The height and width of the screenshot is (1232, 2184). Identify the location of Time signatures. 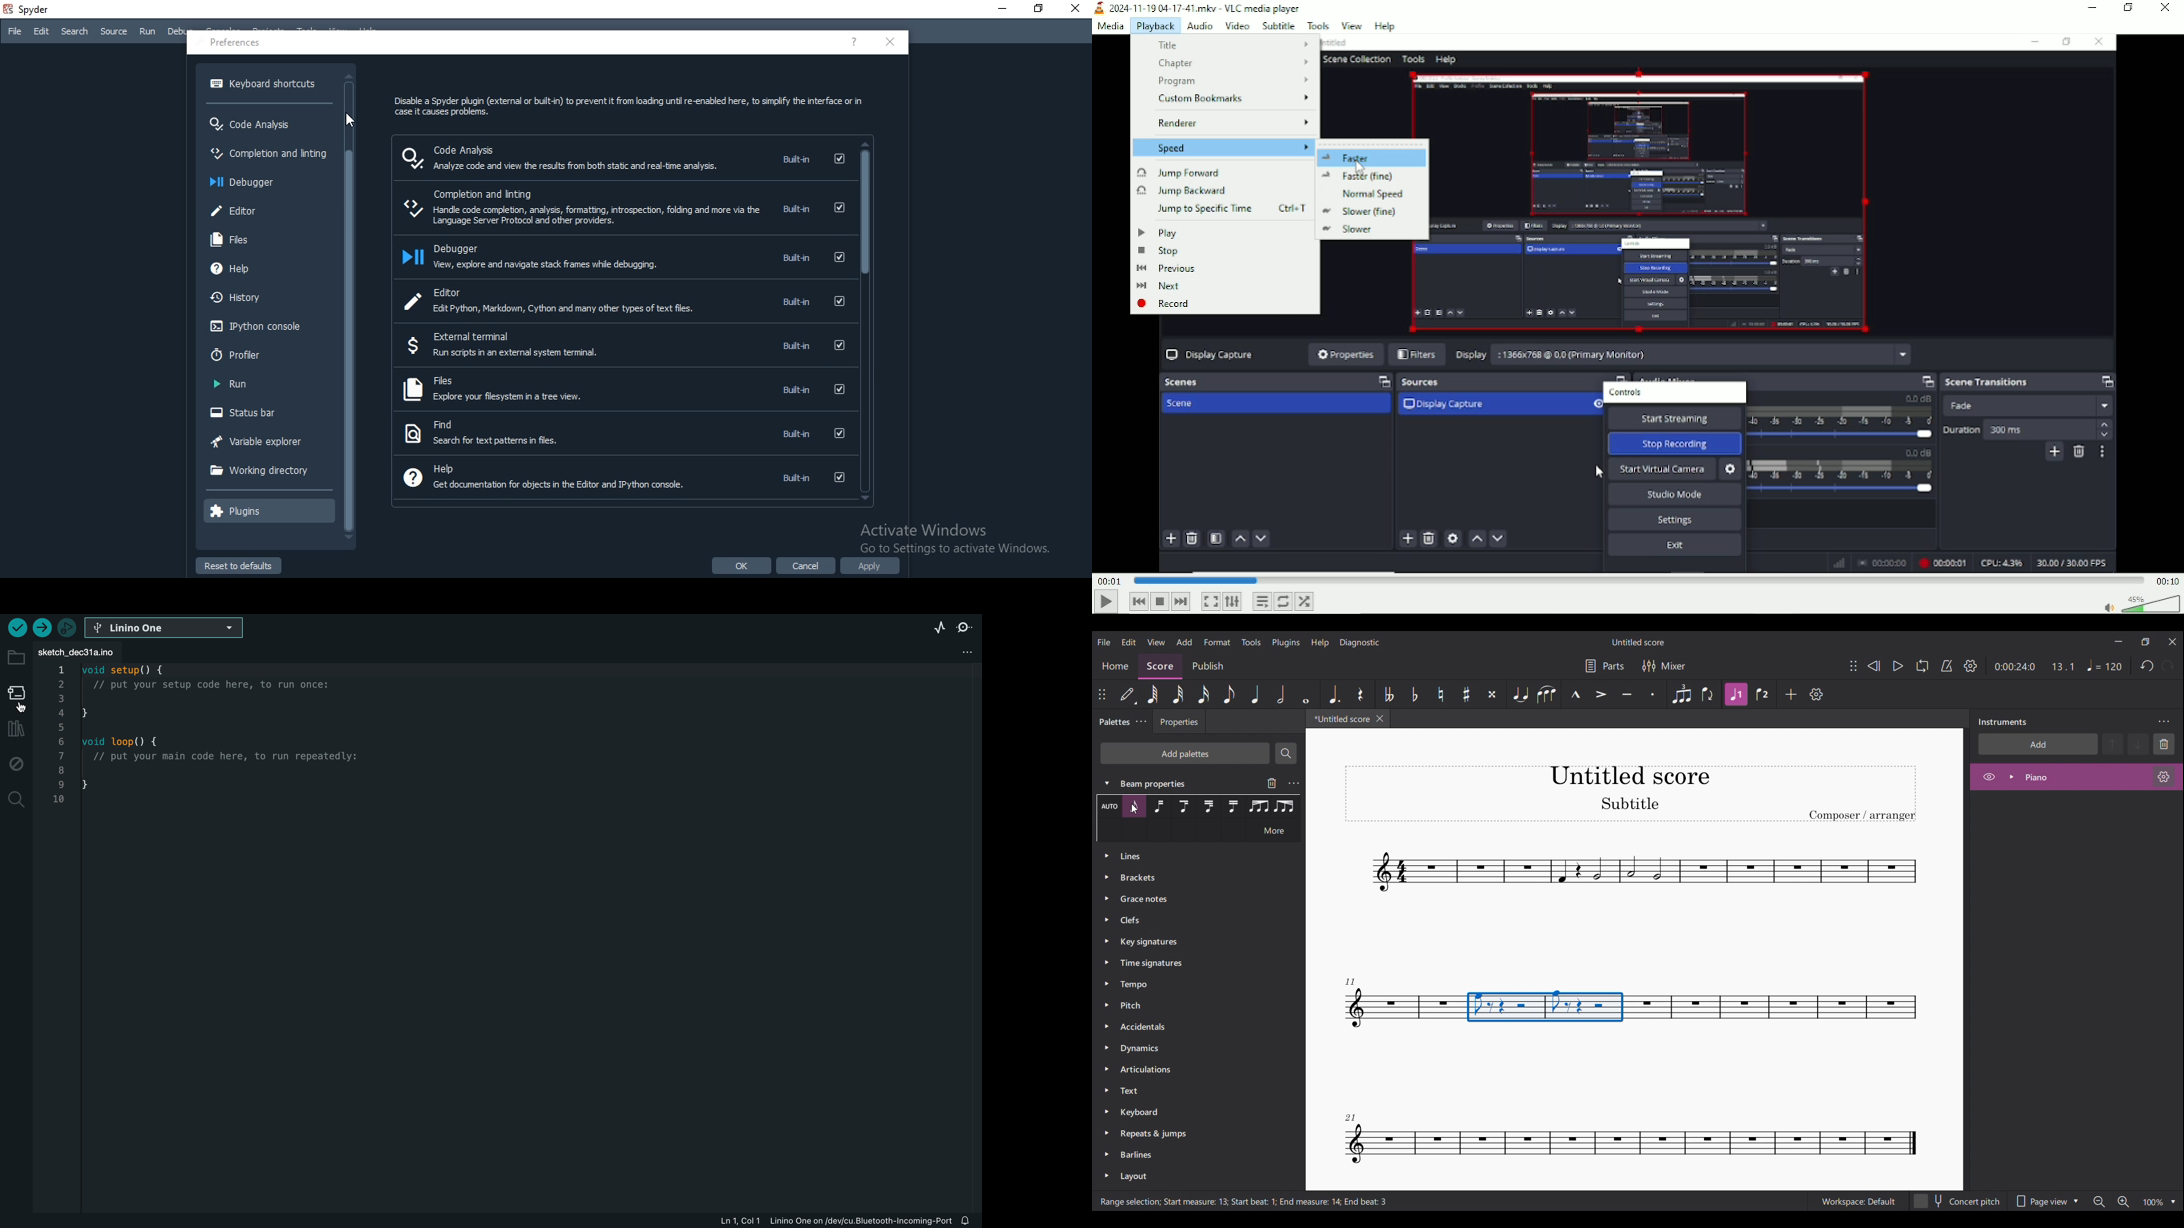
(1194, 964).